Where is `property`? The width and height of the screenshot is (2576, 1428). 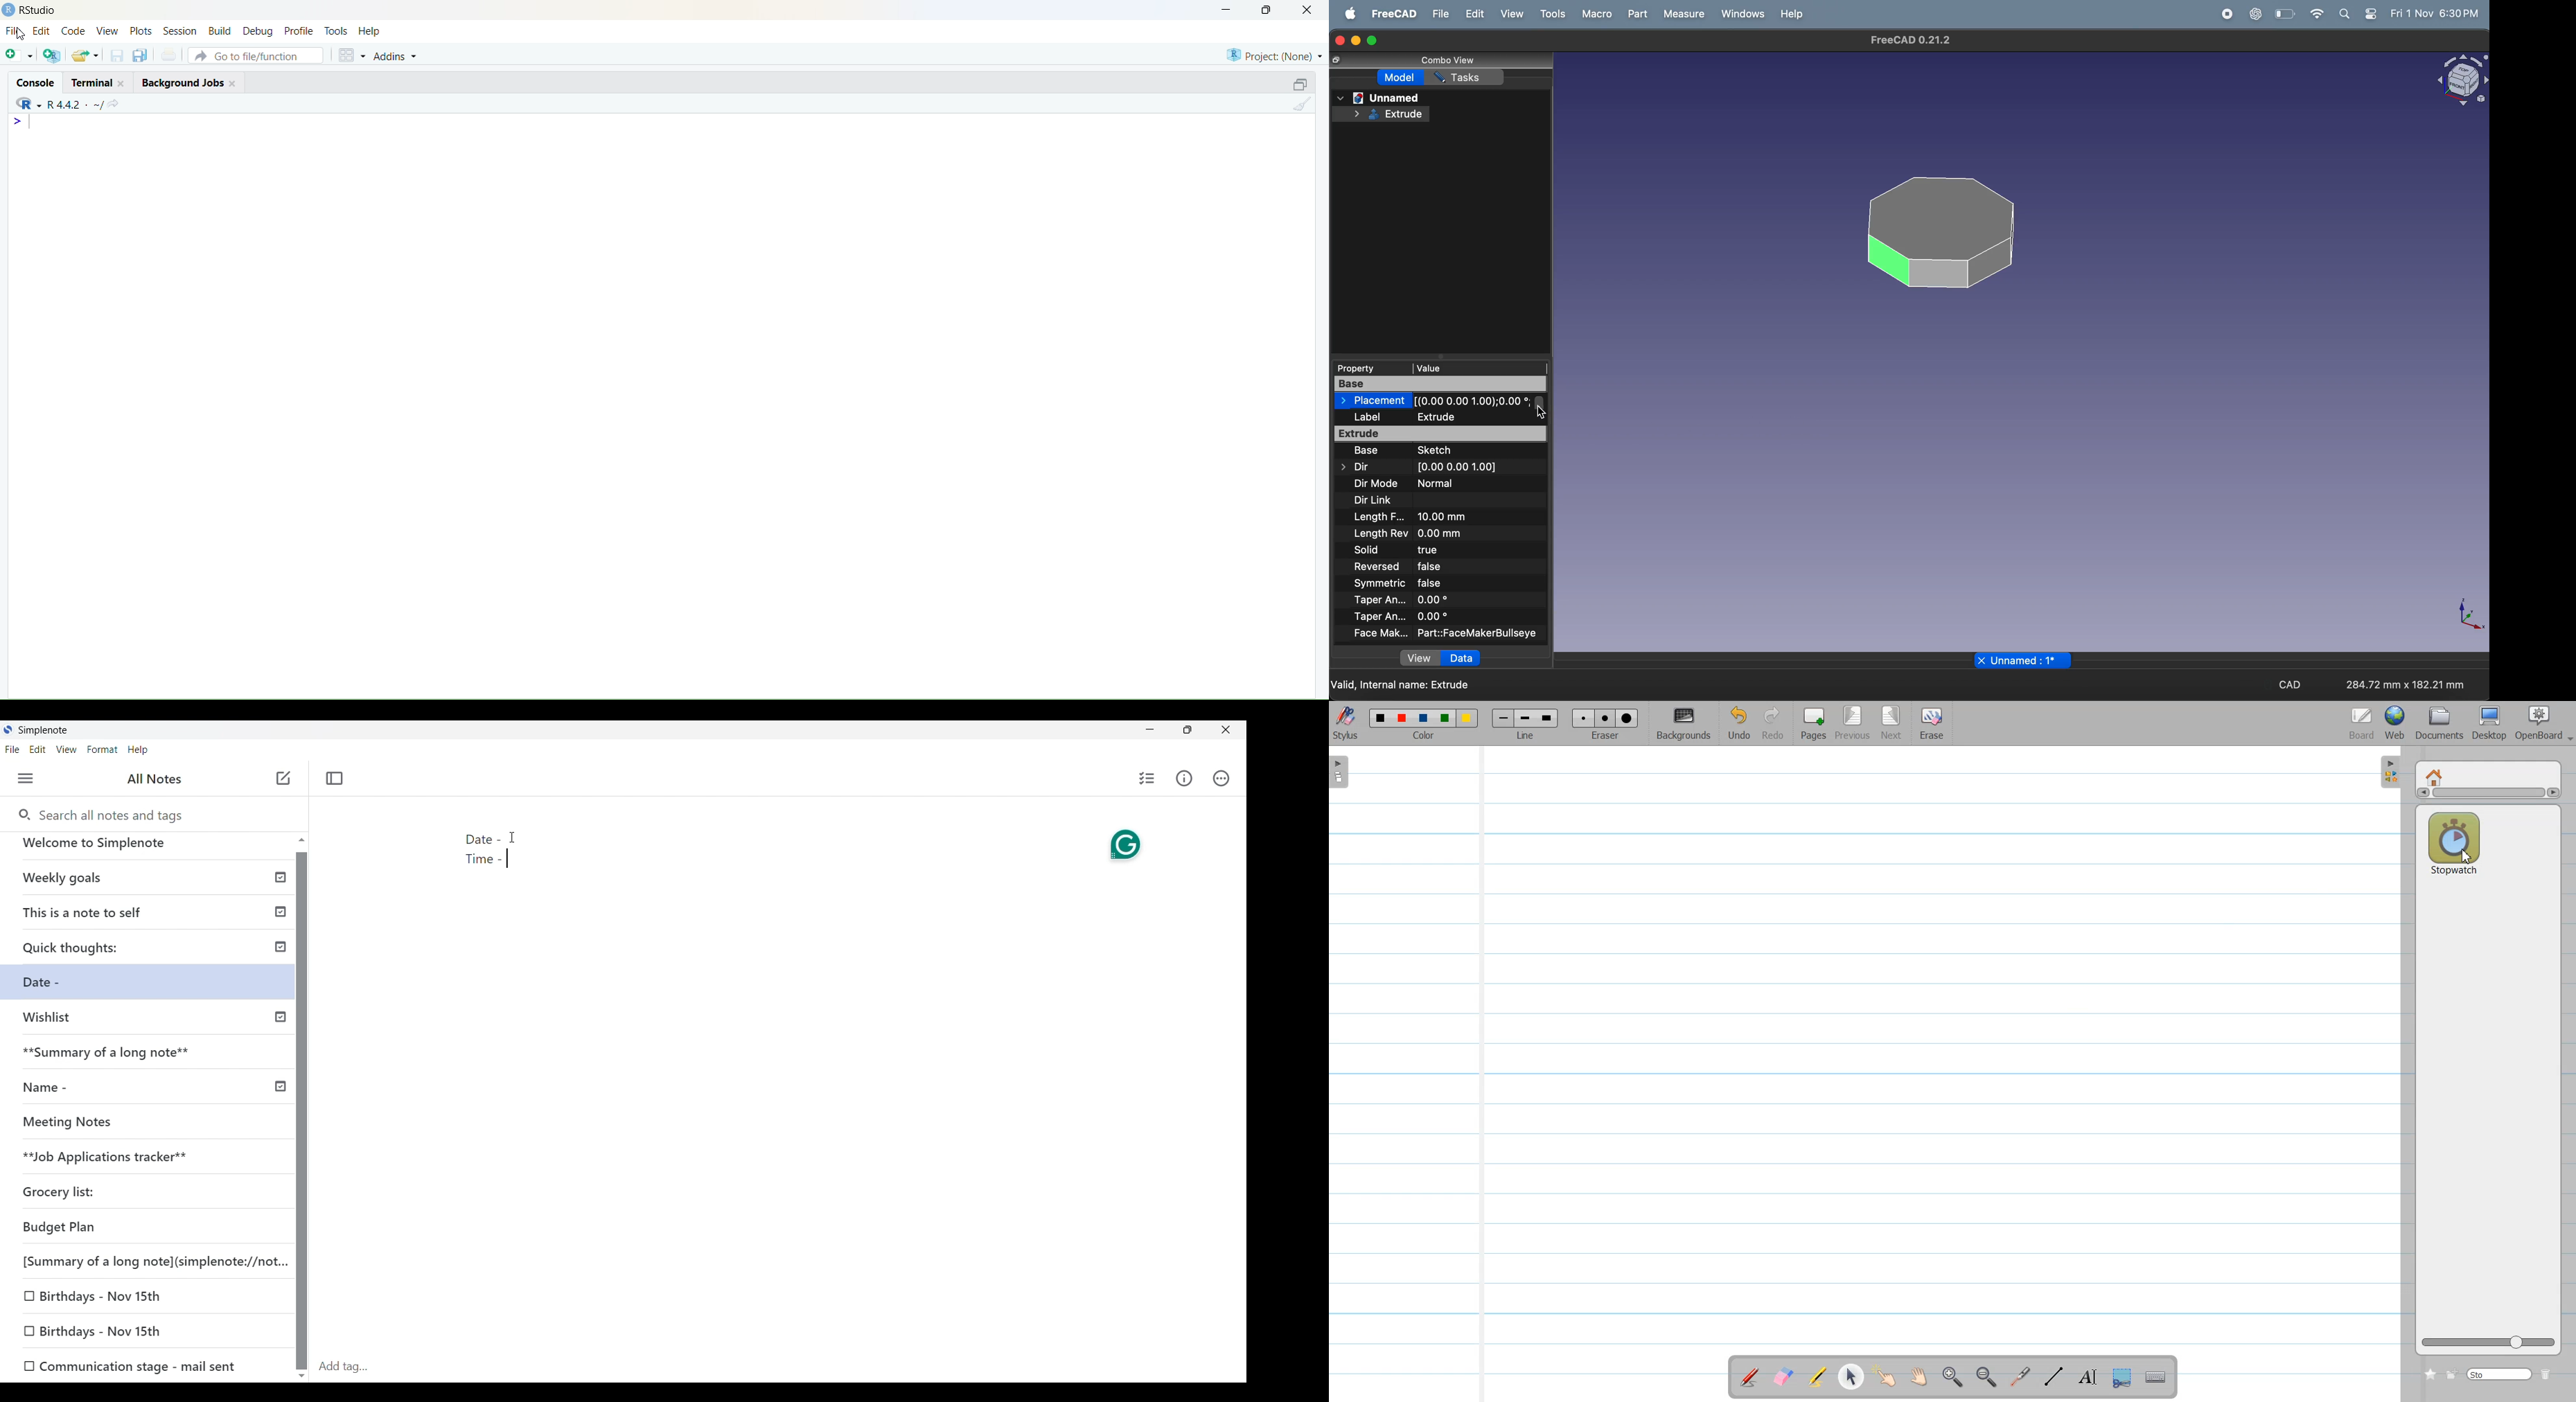 property is located at coordinates (1368, 367).